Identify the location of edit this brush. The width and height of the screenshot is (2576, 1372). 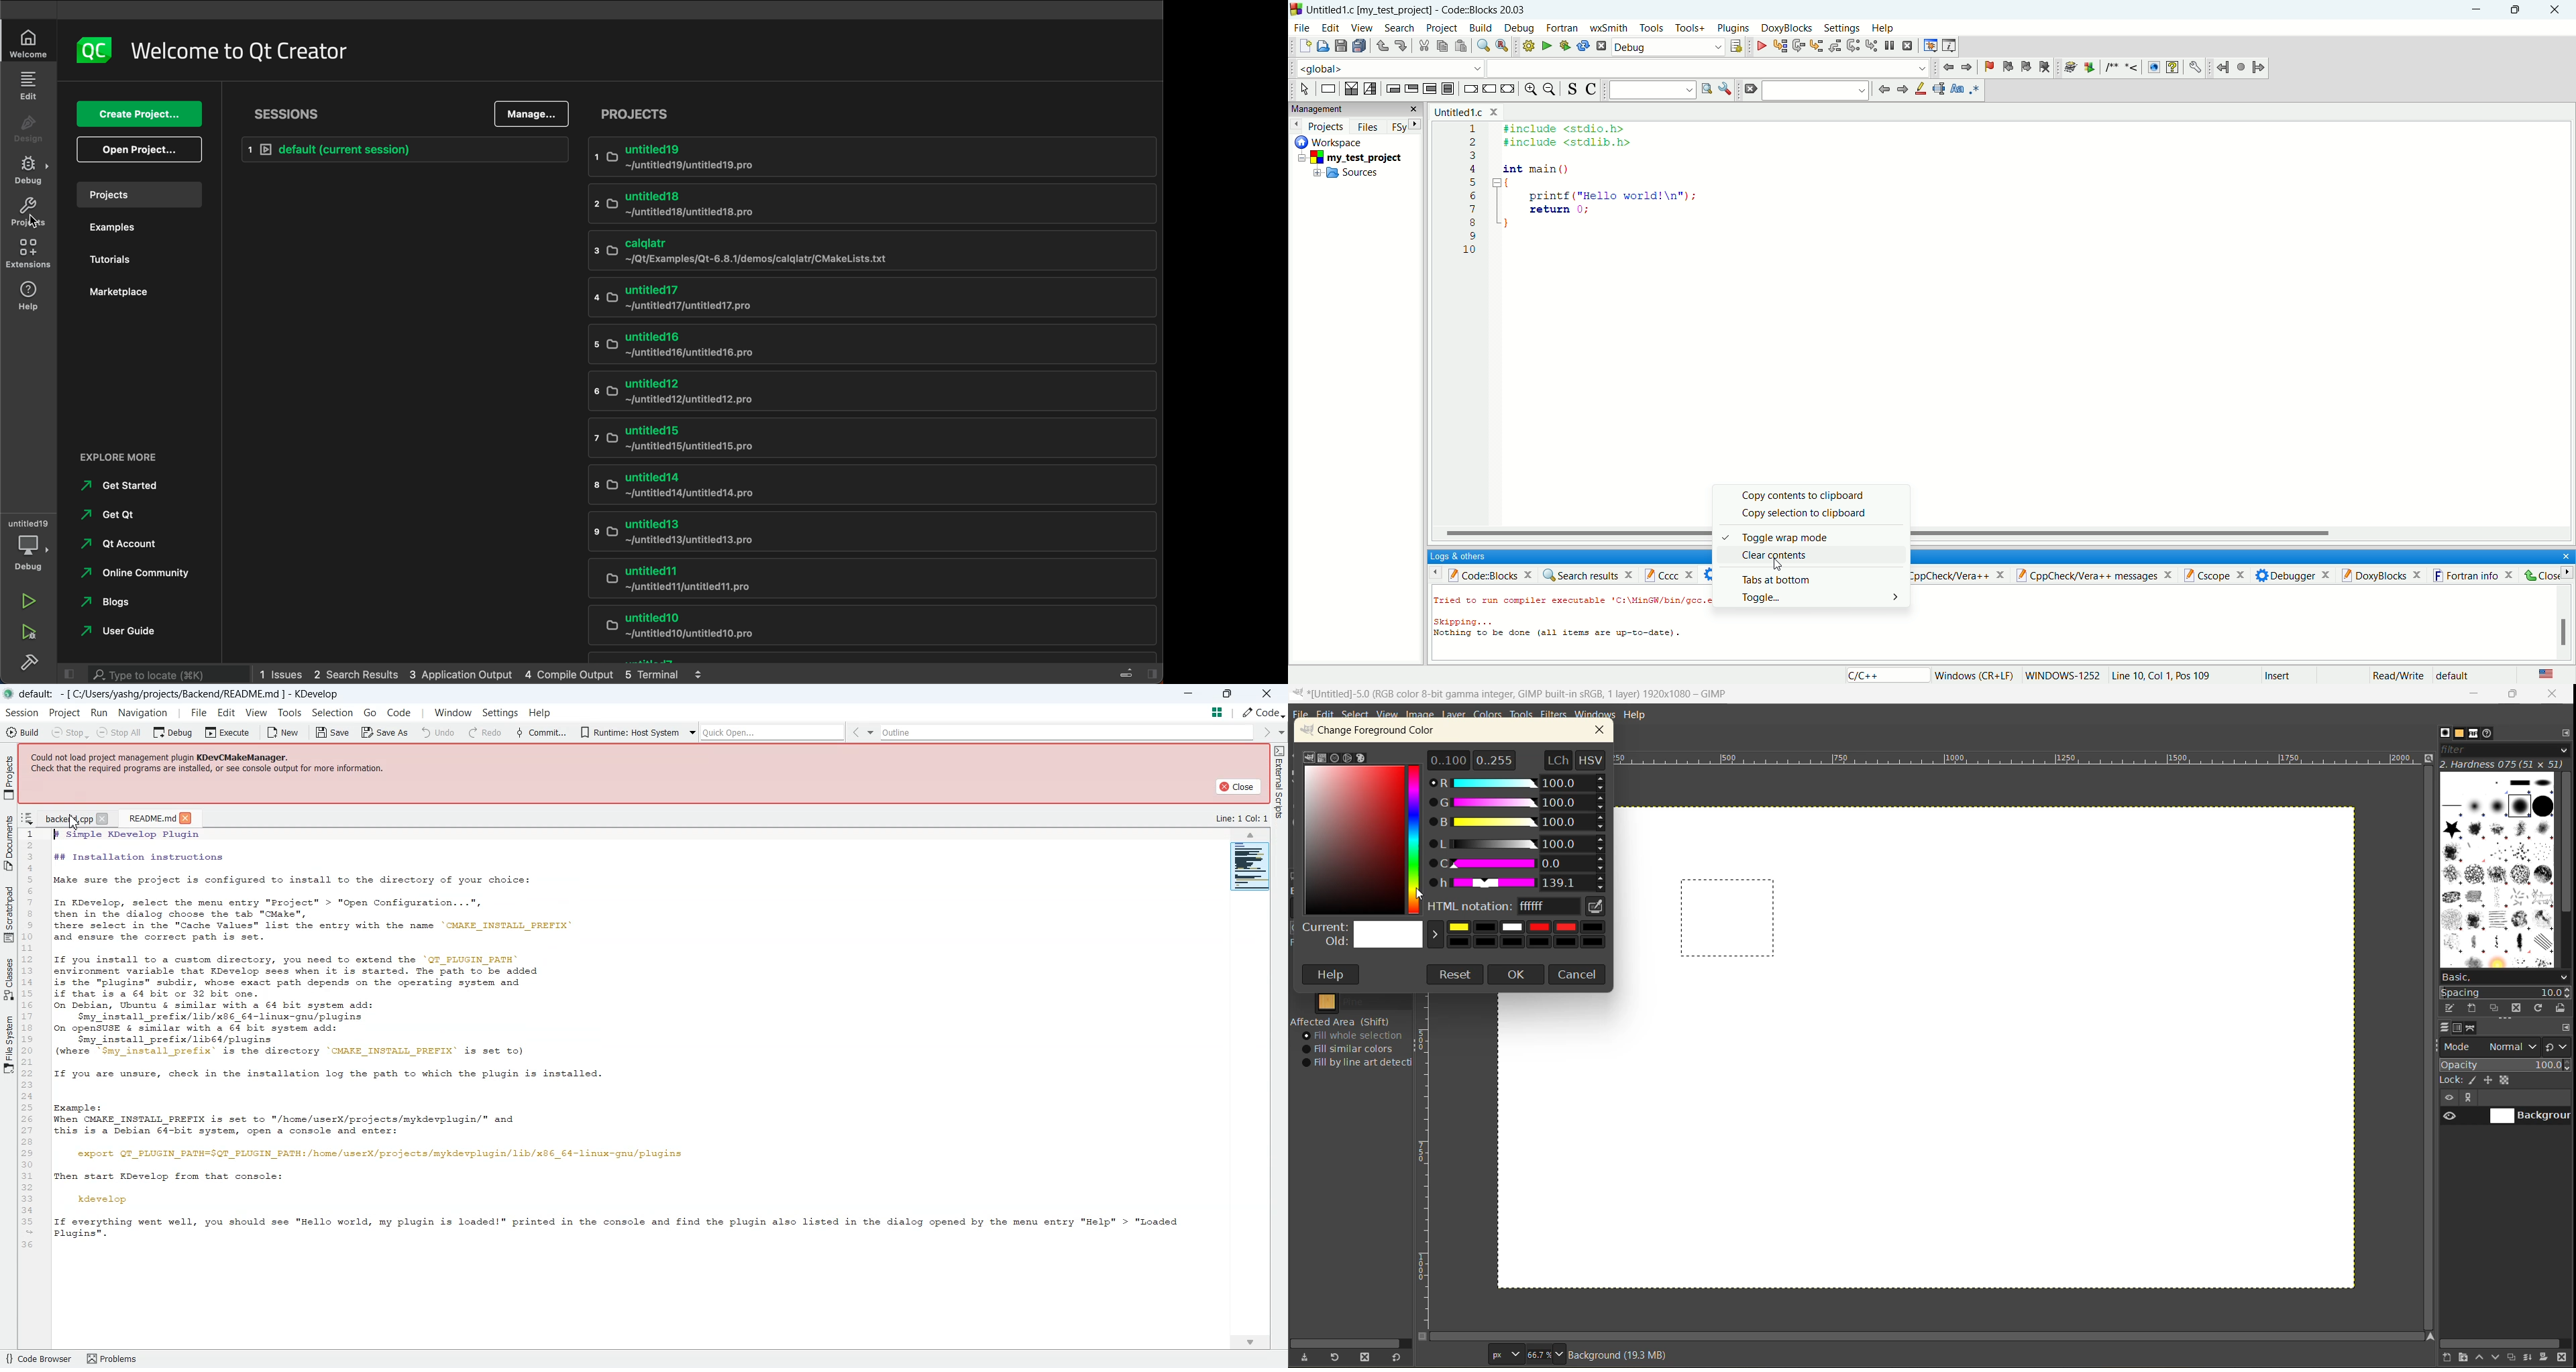
(2452, 1009).